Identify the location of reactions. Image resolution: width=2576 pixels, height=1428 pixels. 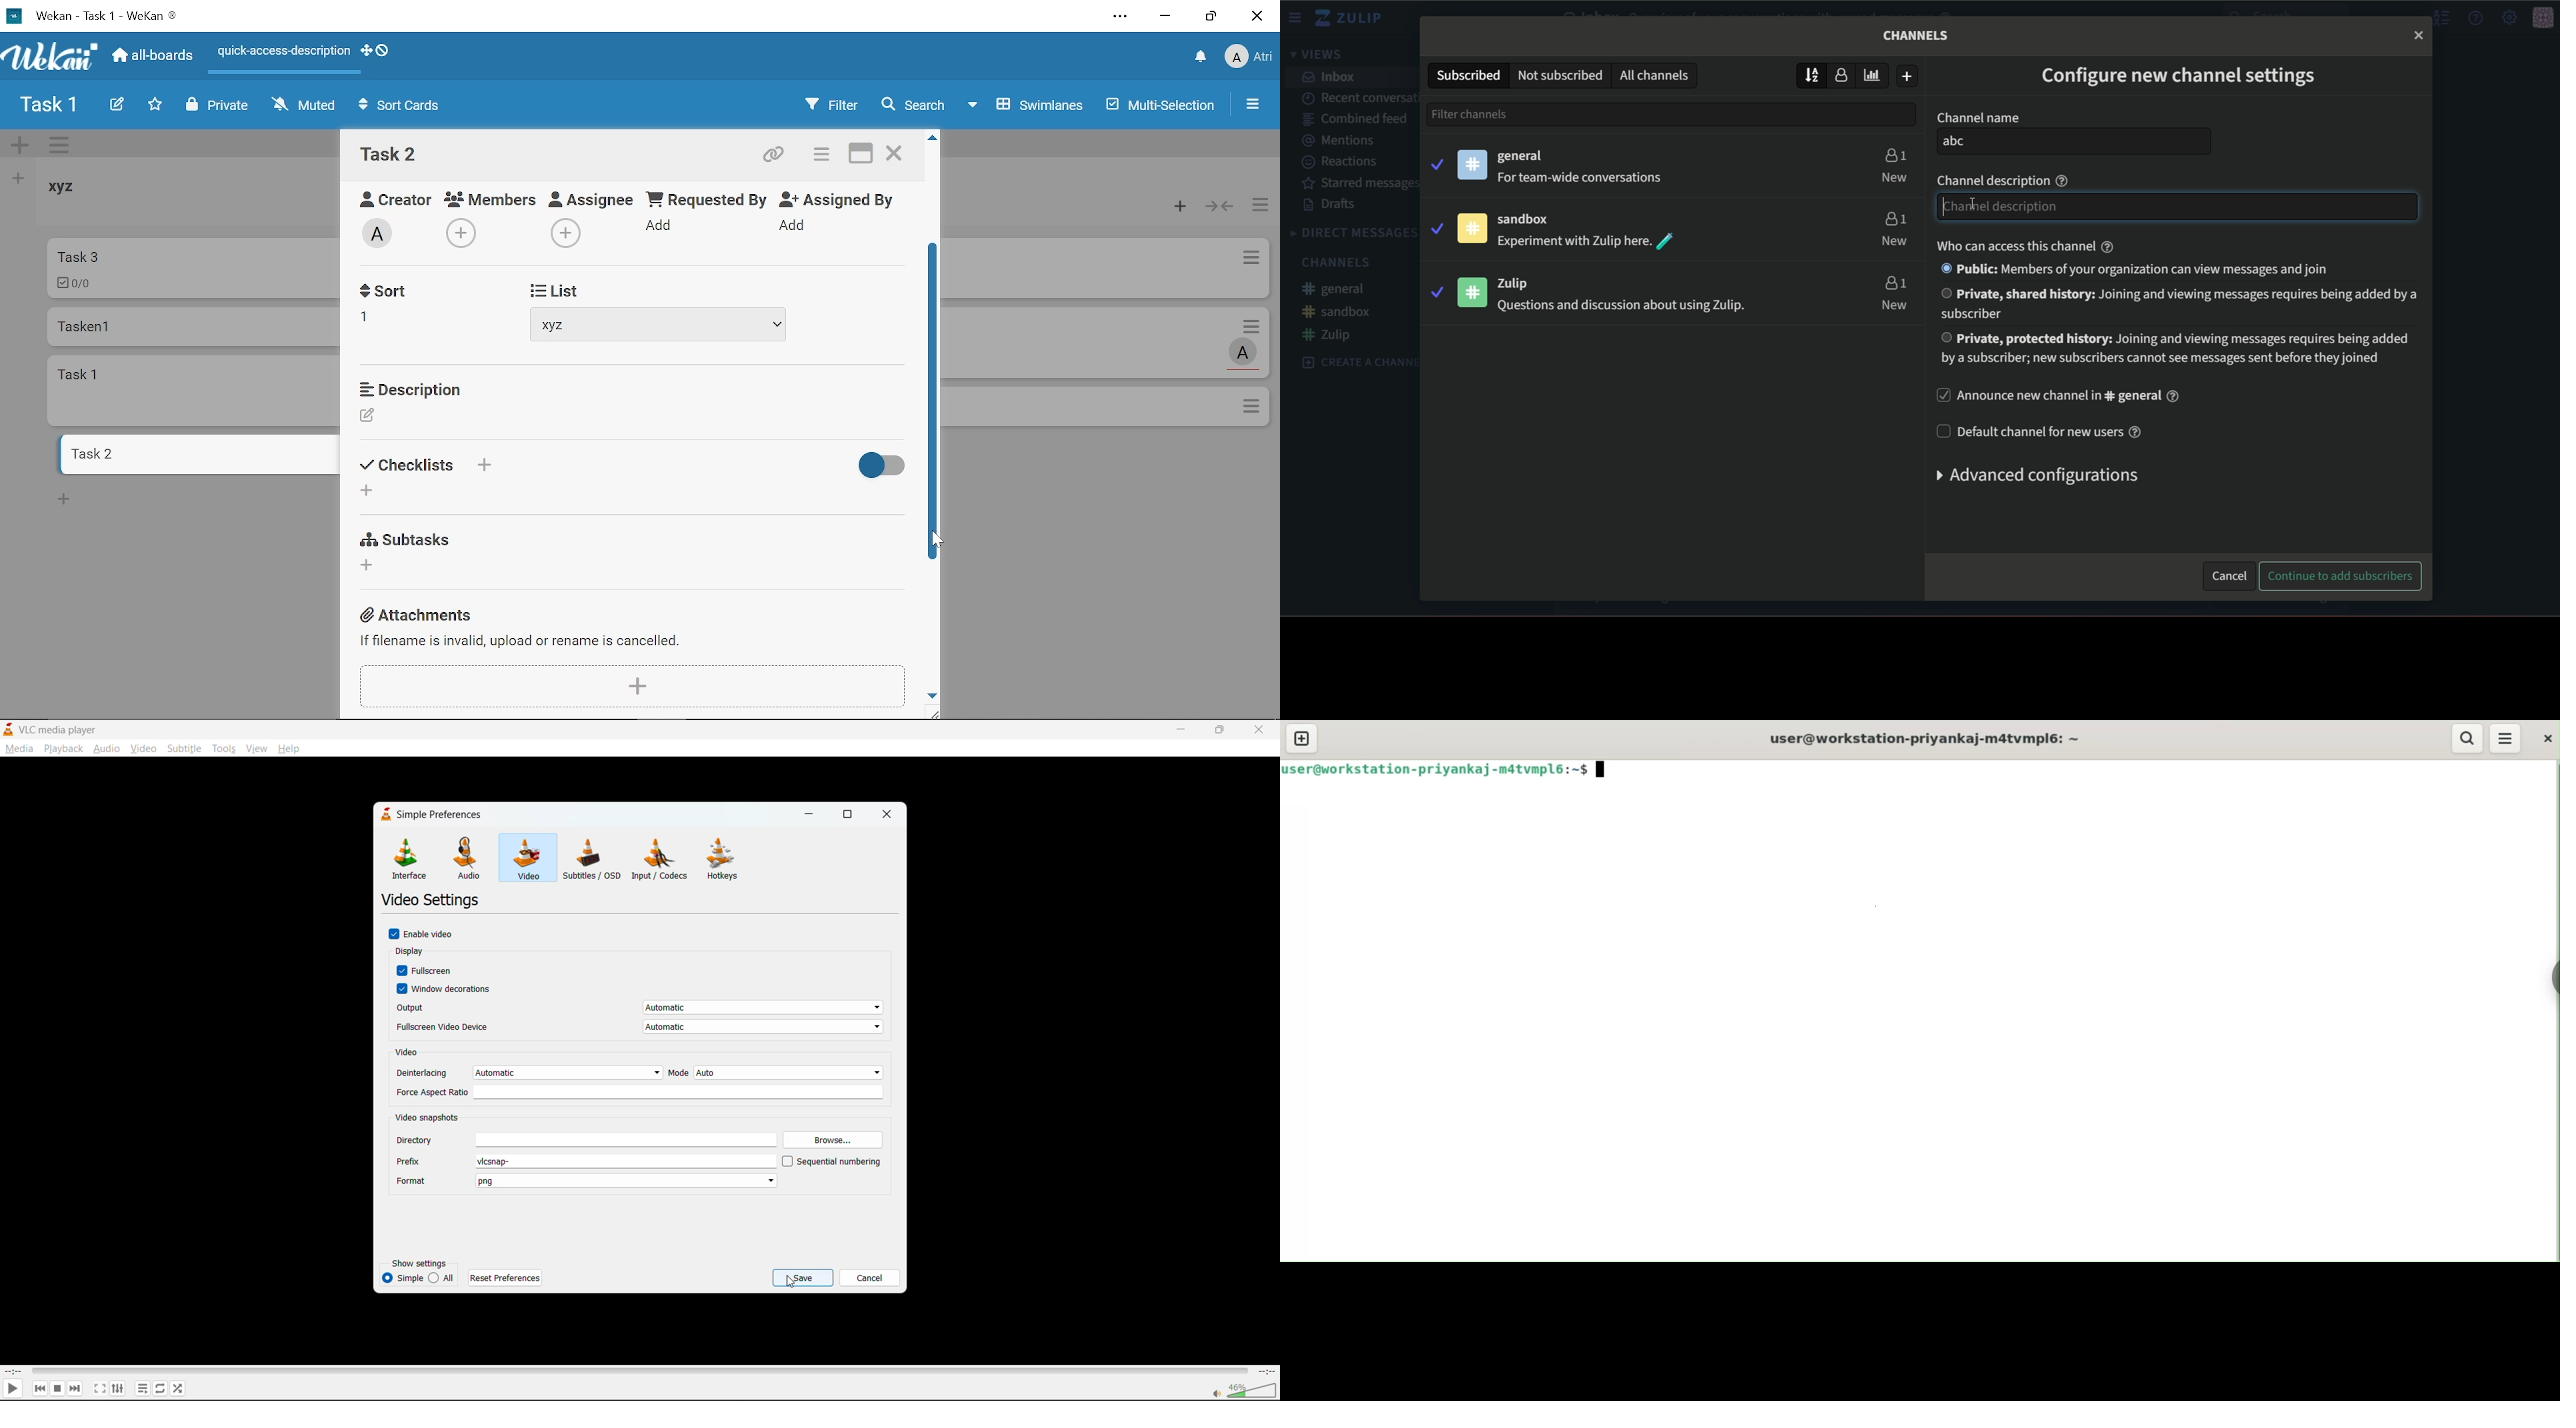
(1342, 162).